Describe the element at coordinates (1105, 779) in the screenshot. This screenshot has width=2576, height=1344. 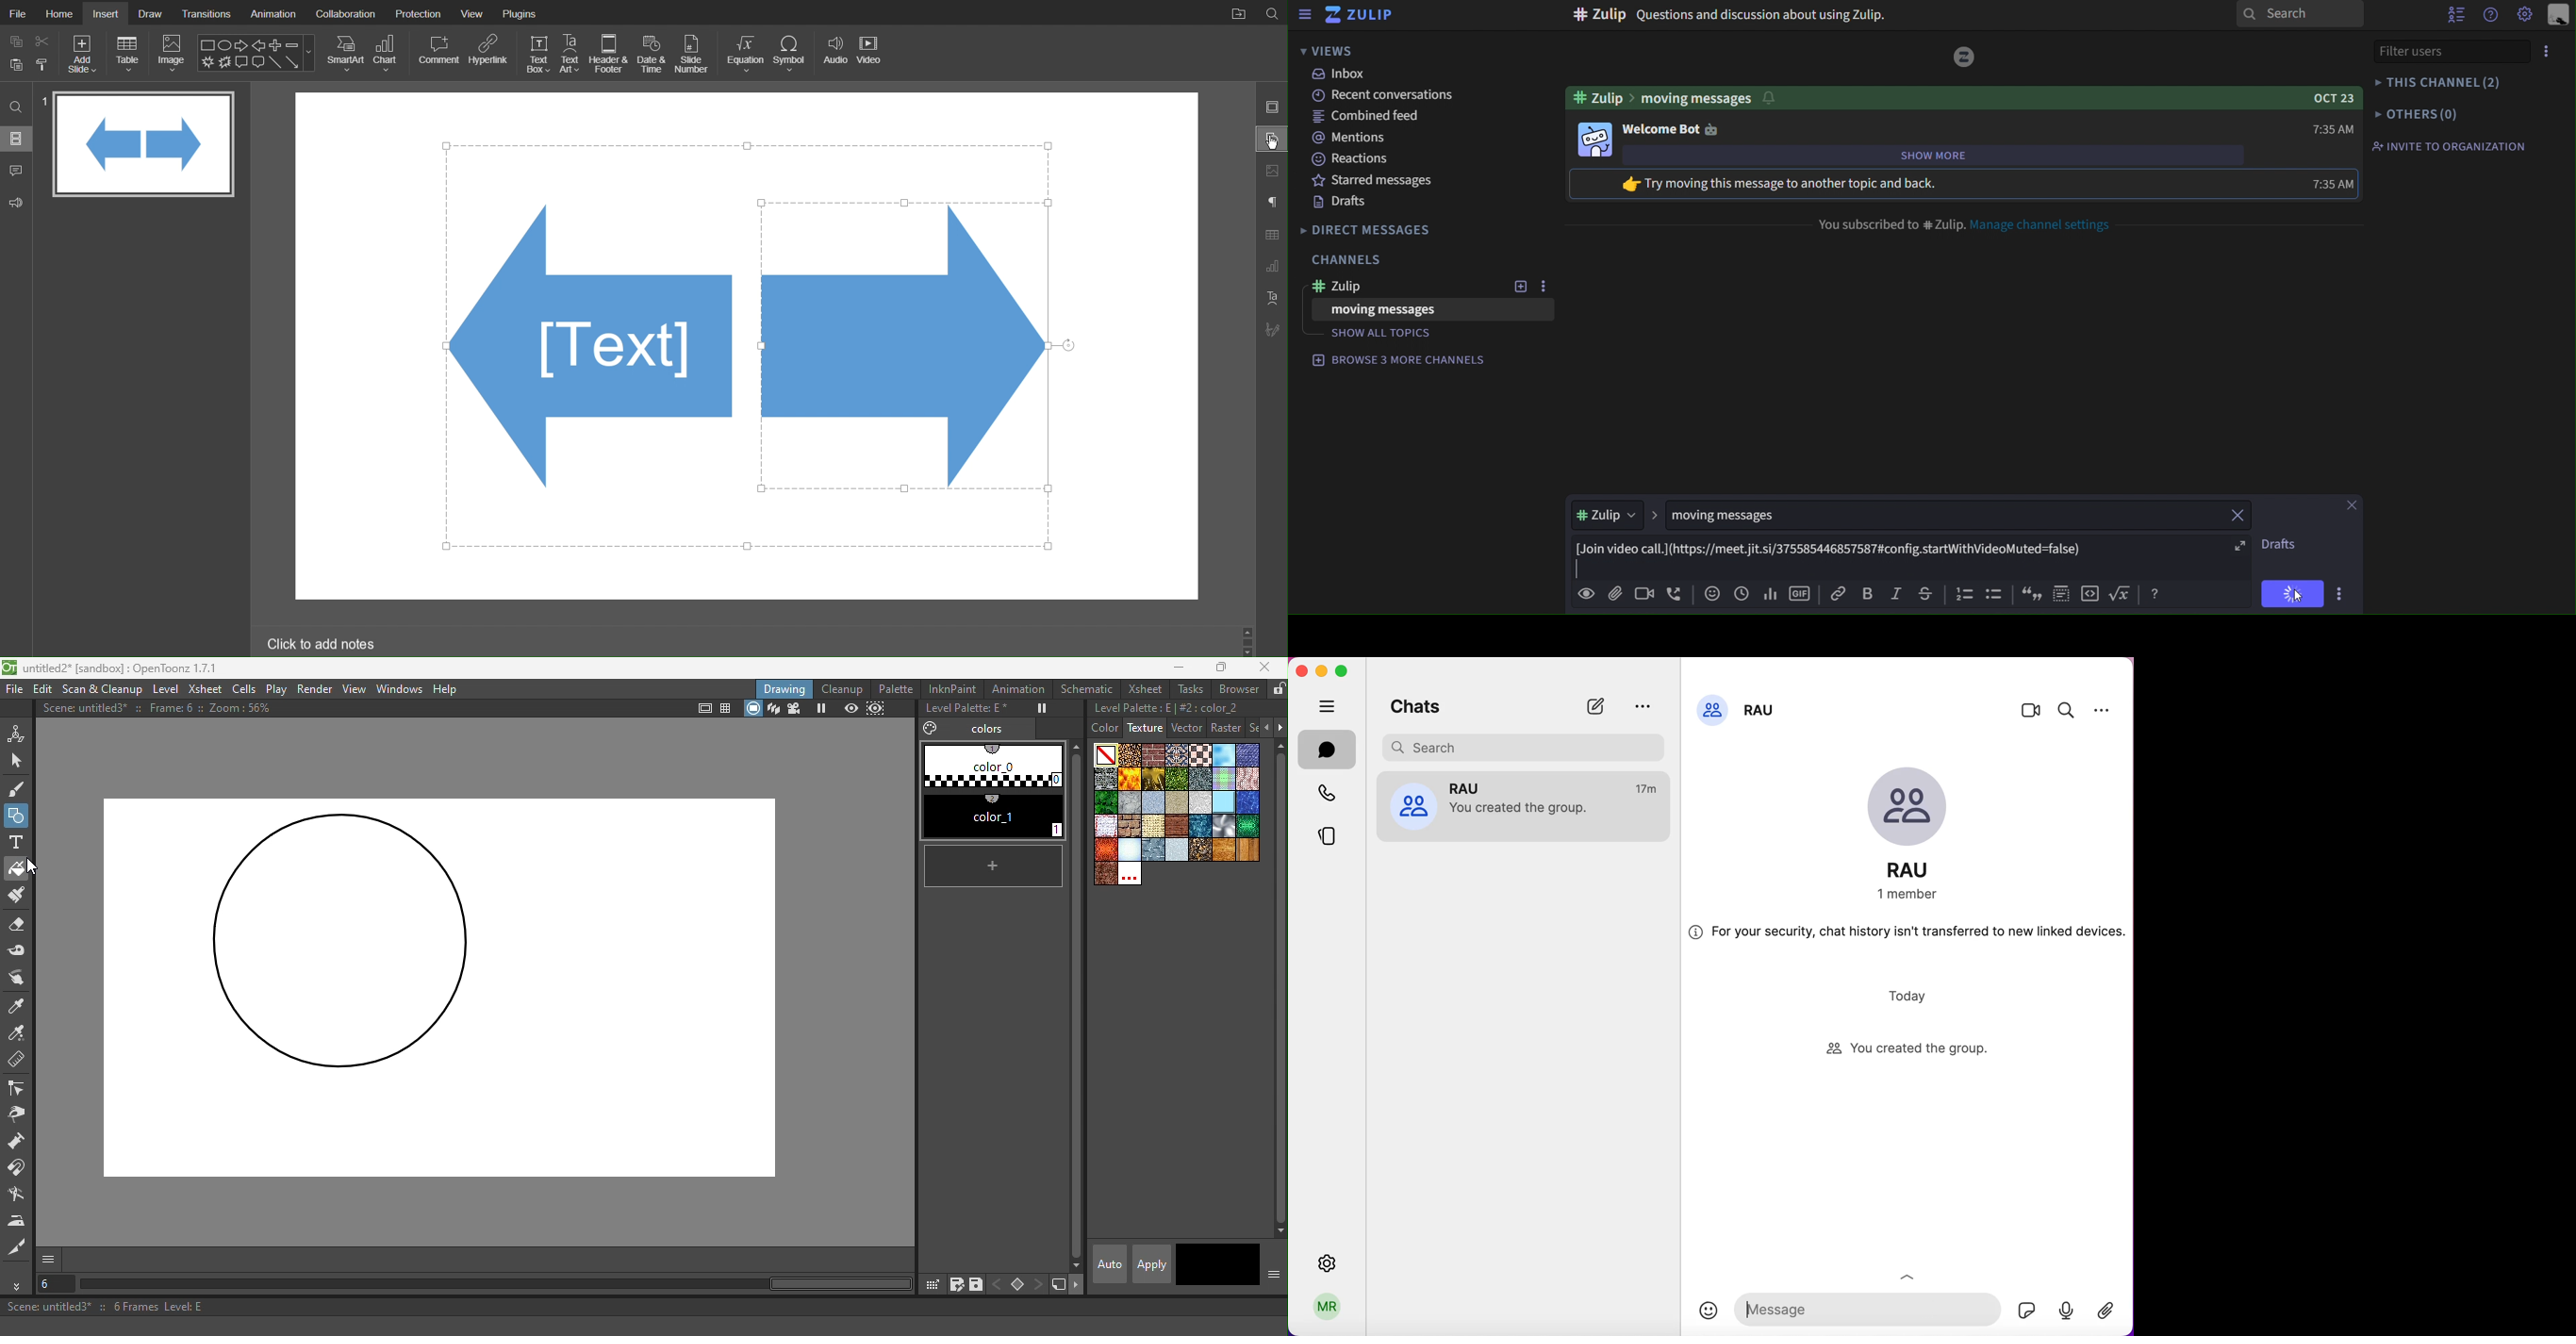
I see `Drystonewall.bmp` at that location.